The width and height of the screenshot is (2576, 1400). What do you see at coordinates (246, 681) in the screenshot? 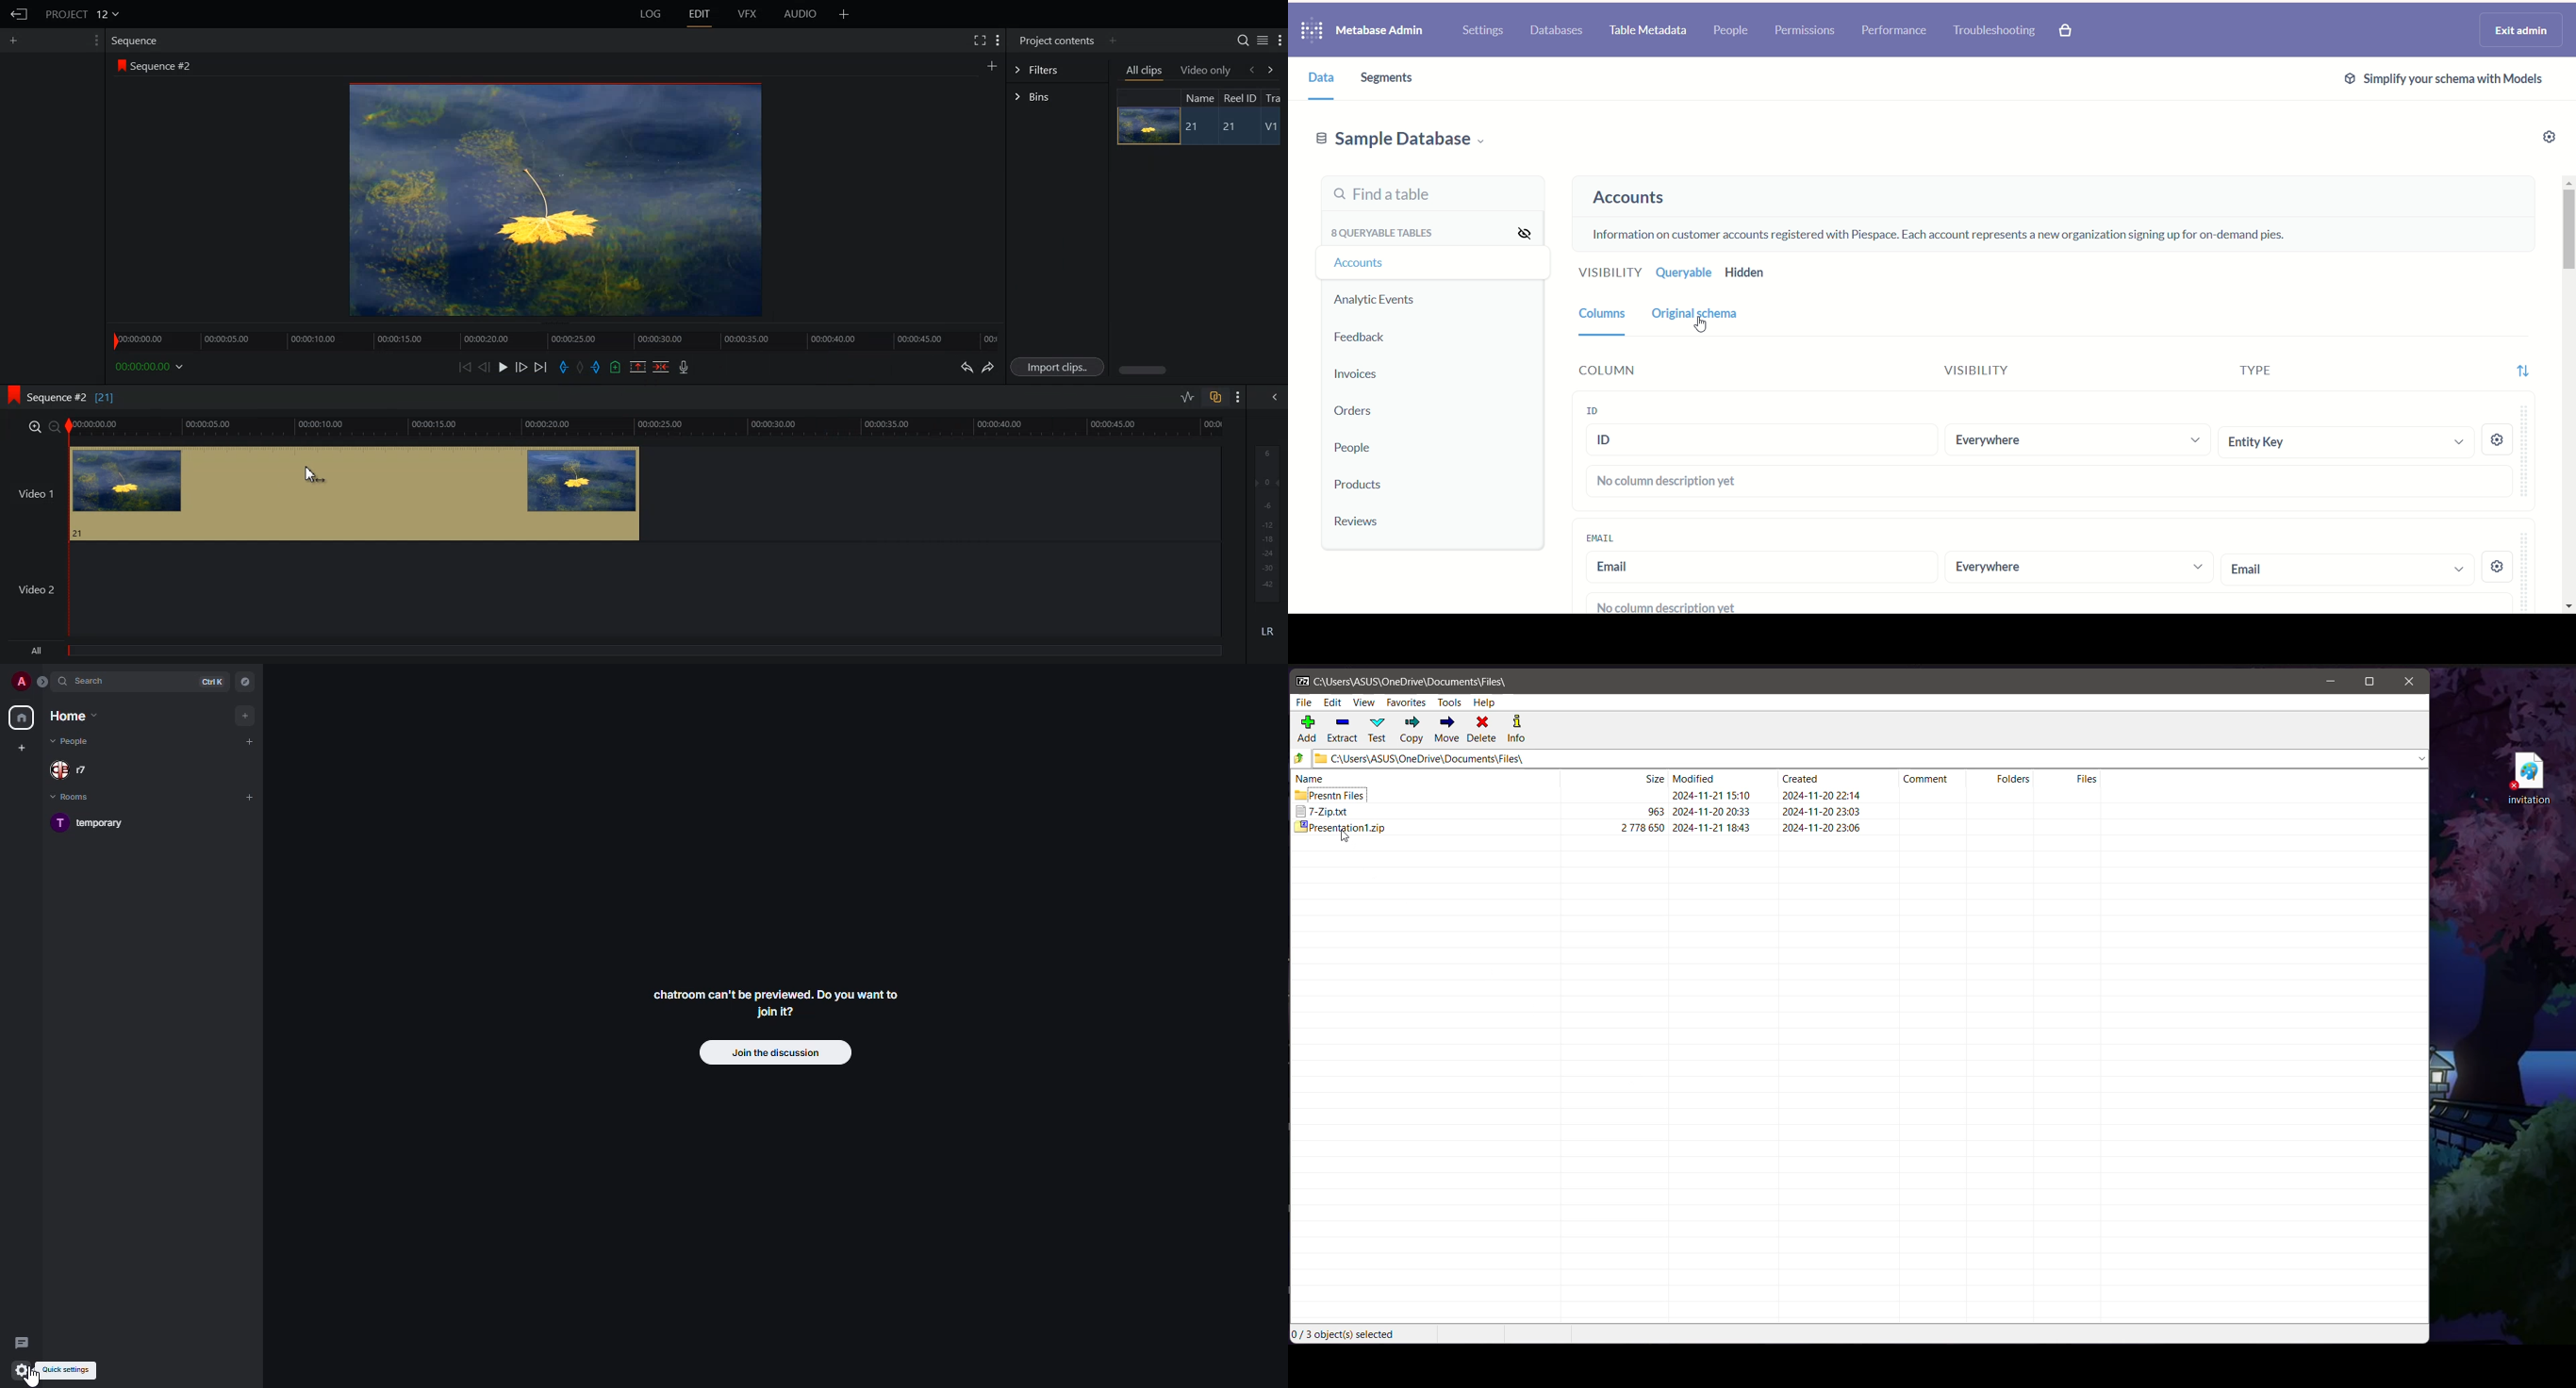
I see `navigator` at bounding box center [246, 681].